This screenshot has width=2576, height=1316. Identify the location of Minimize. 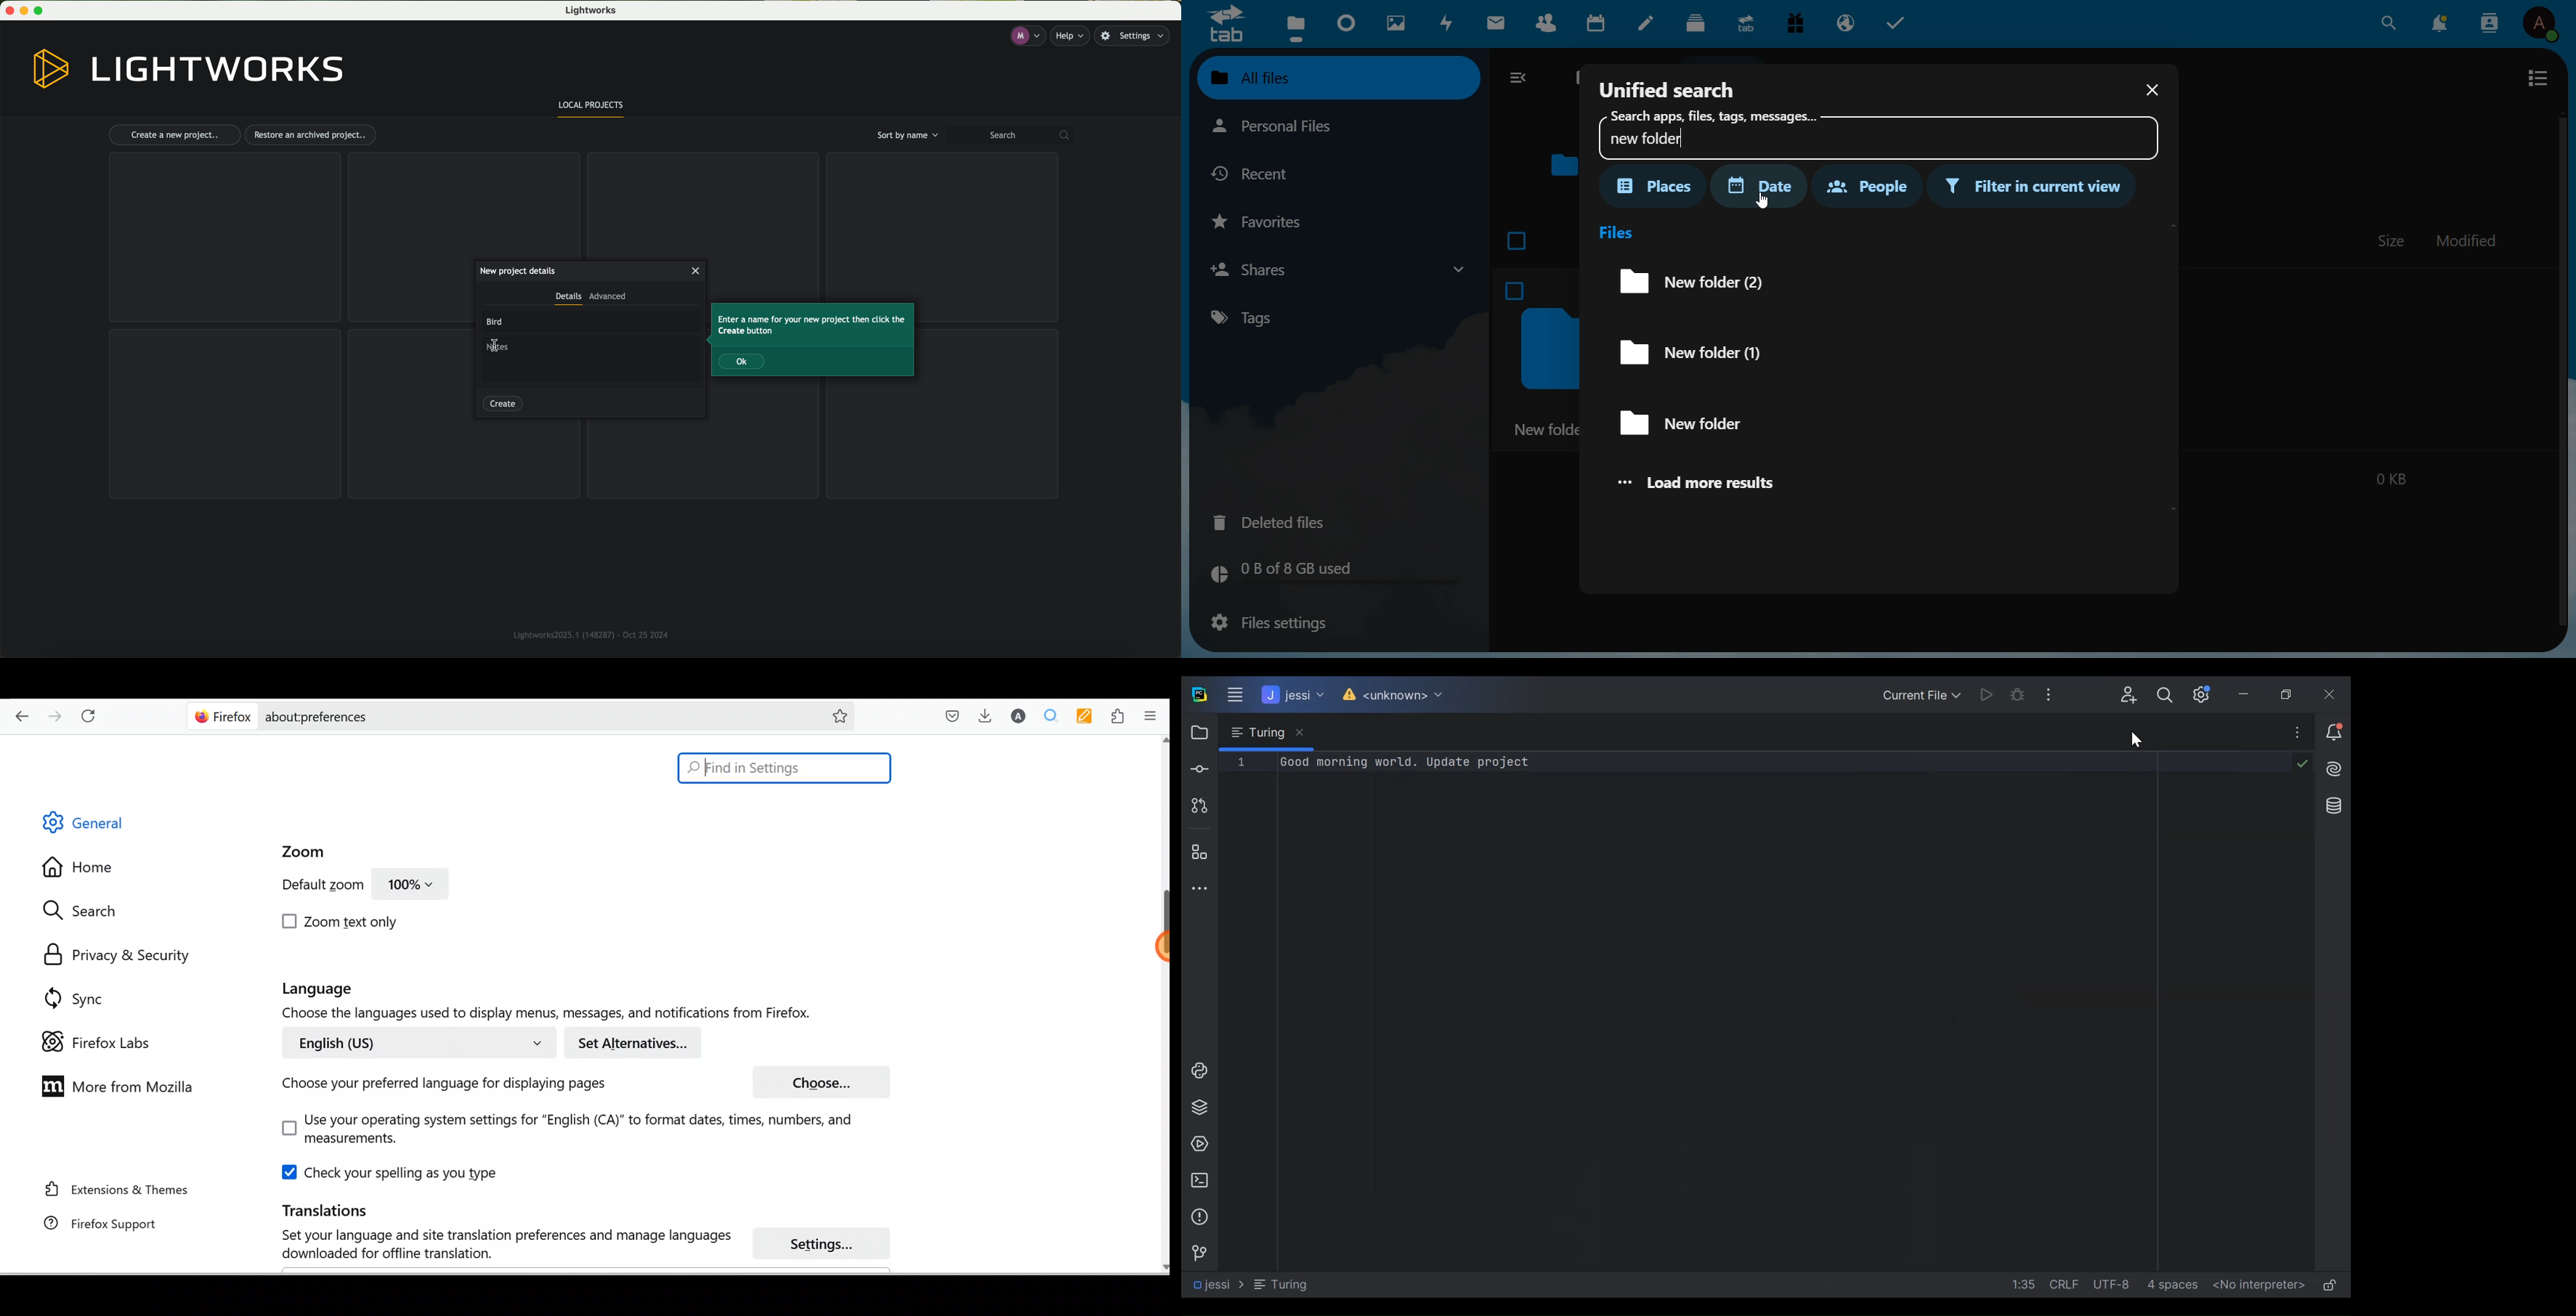
(2250, 696).